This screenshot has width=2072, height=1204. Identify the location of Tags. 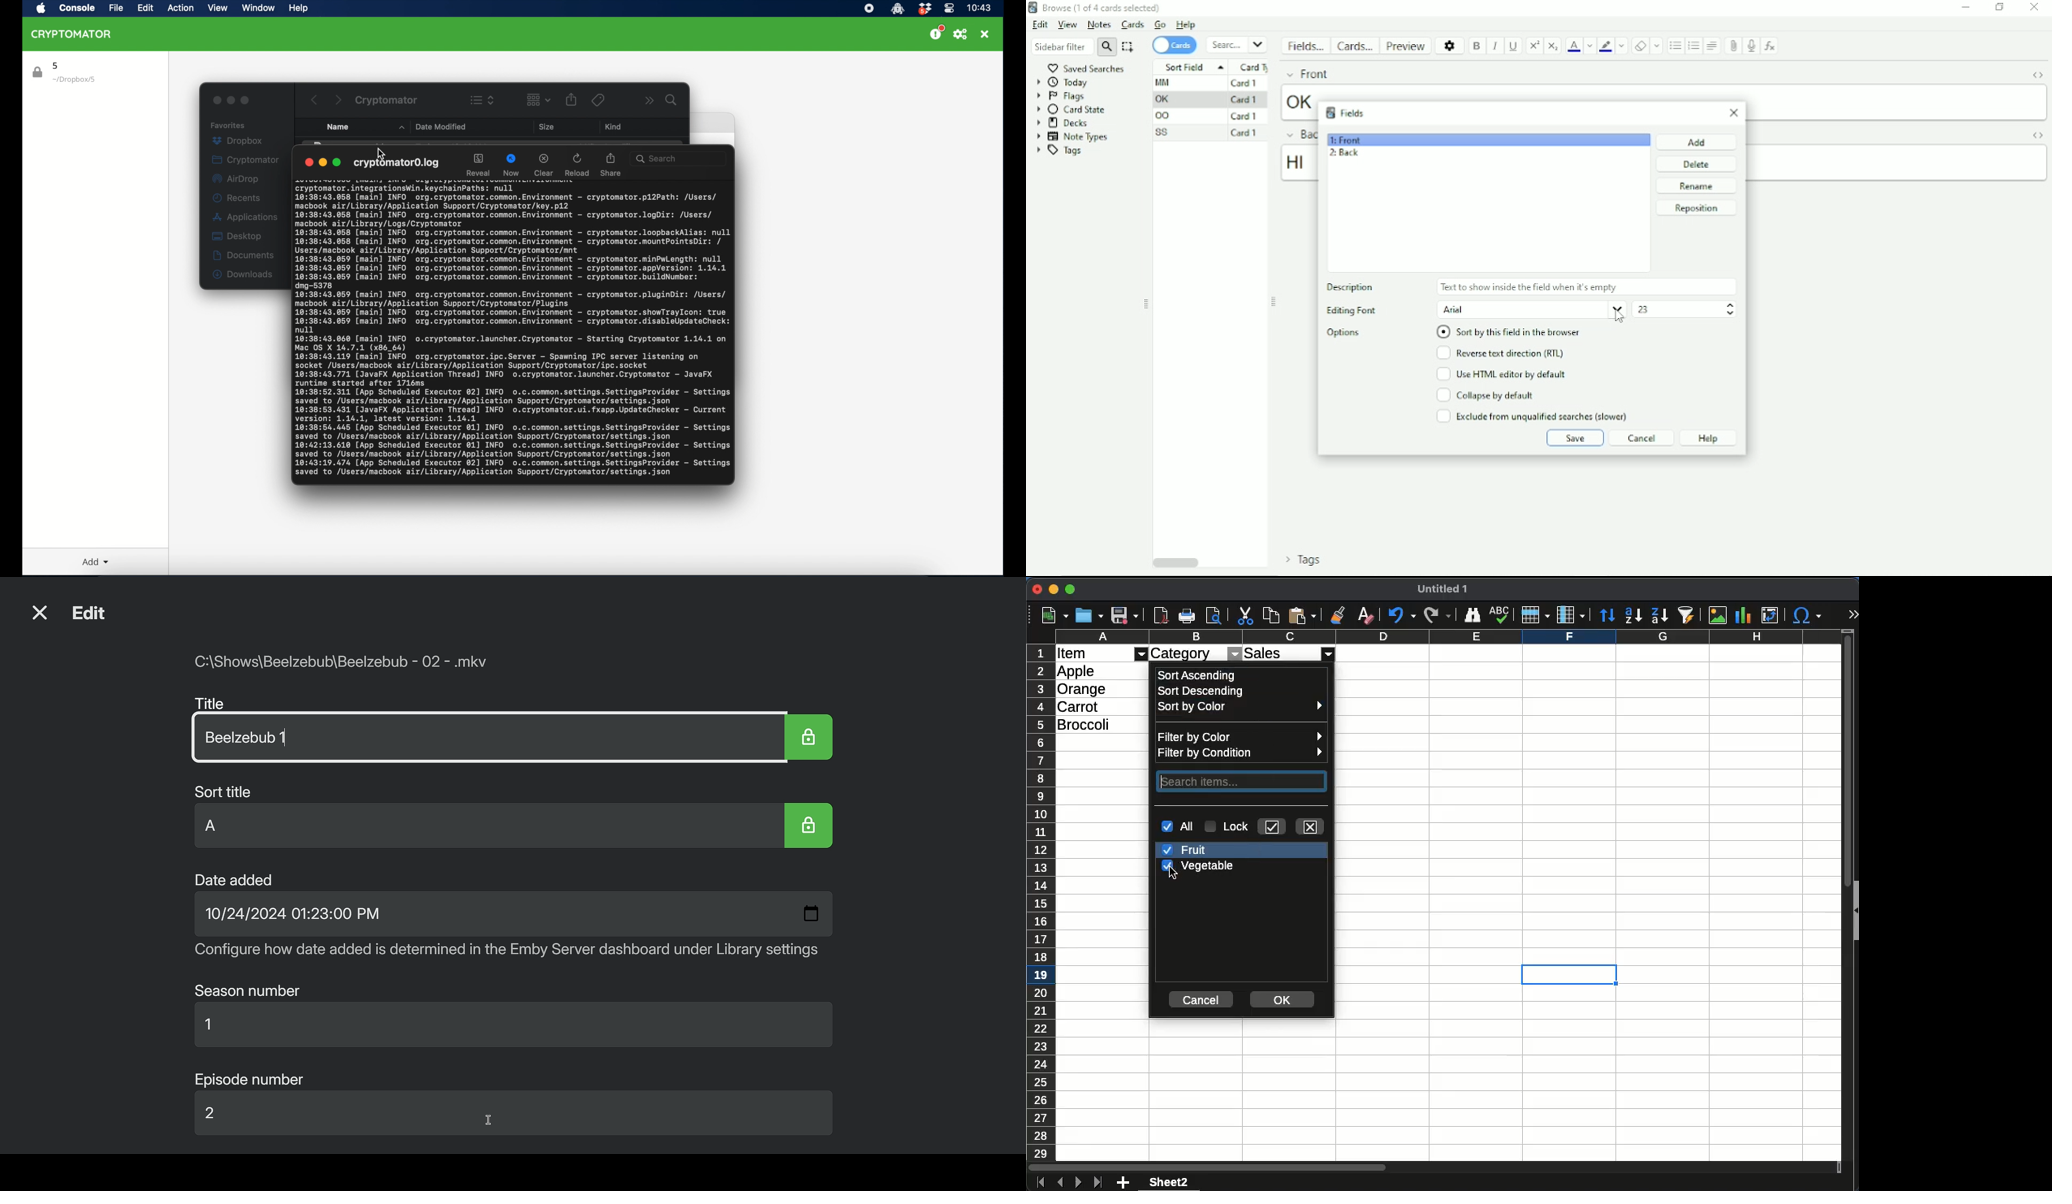
(1299, 563).